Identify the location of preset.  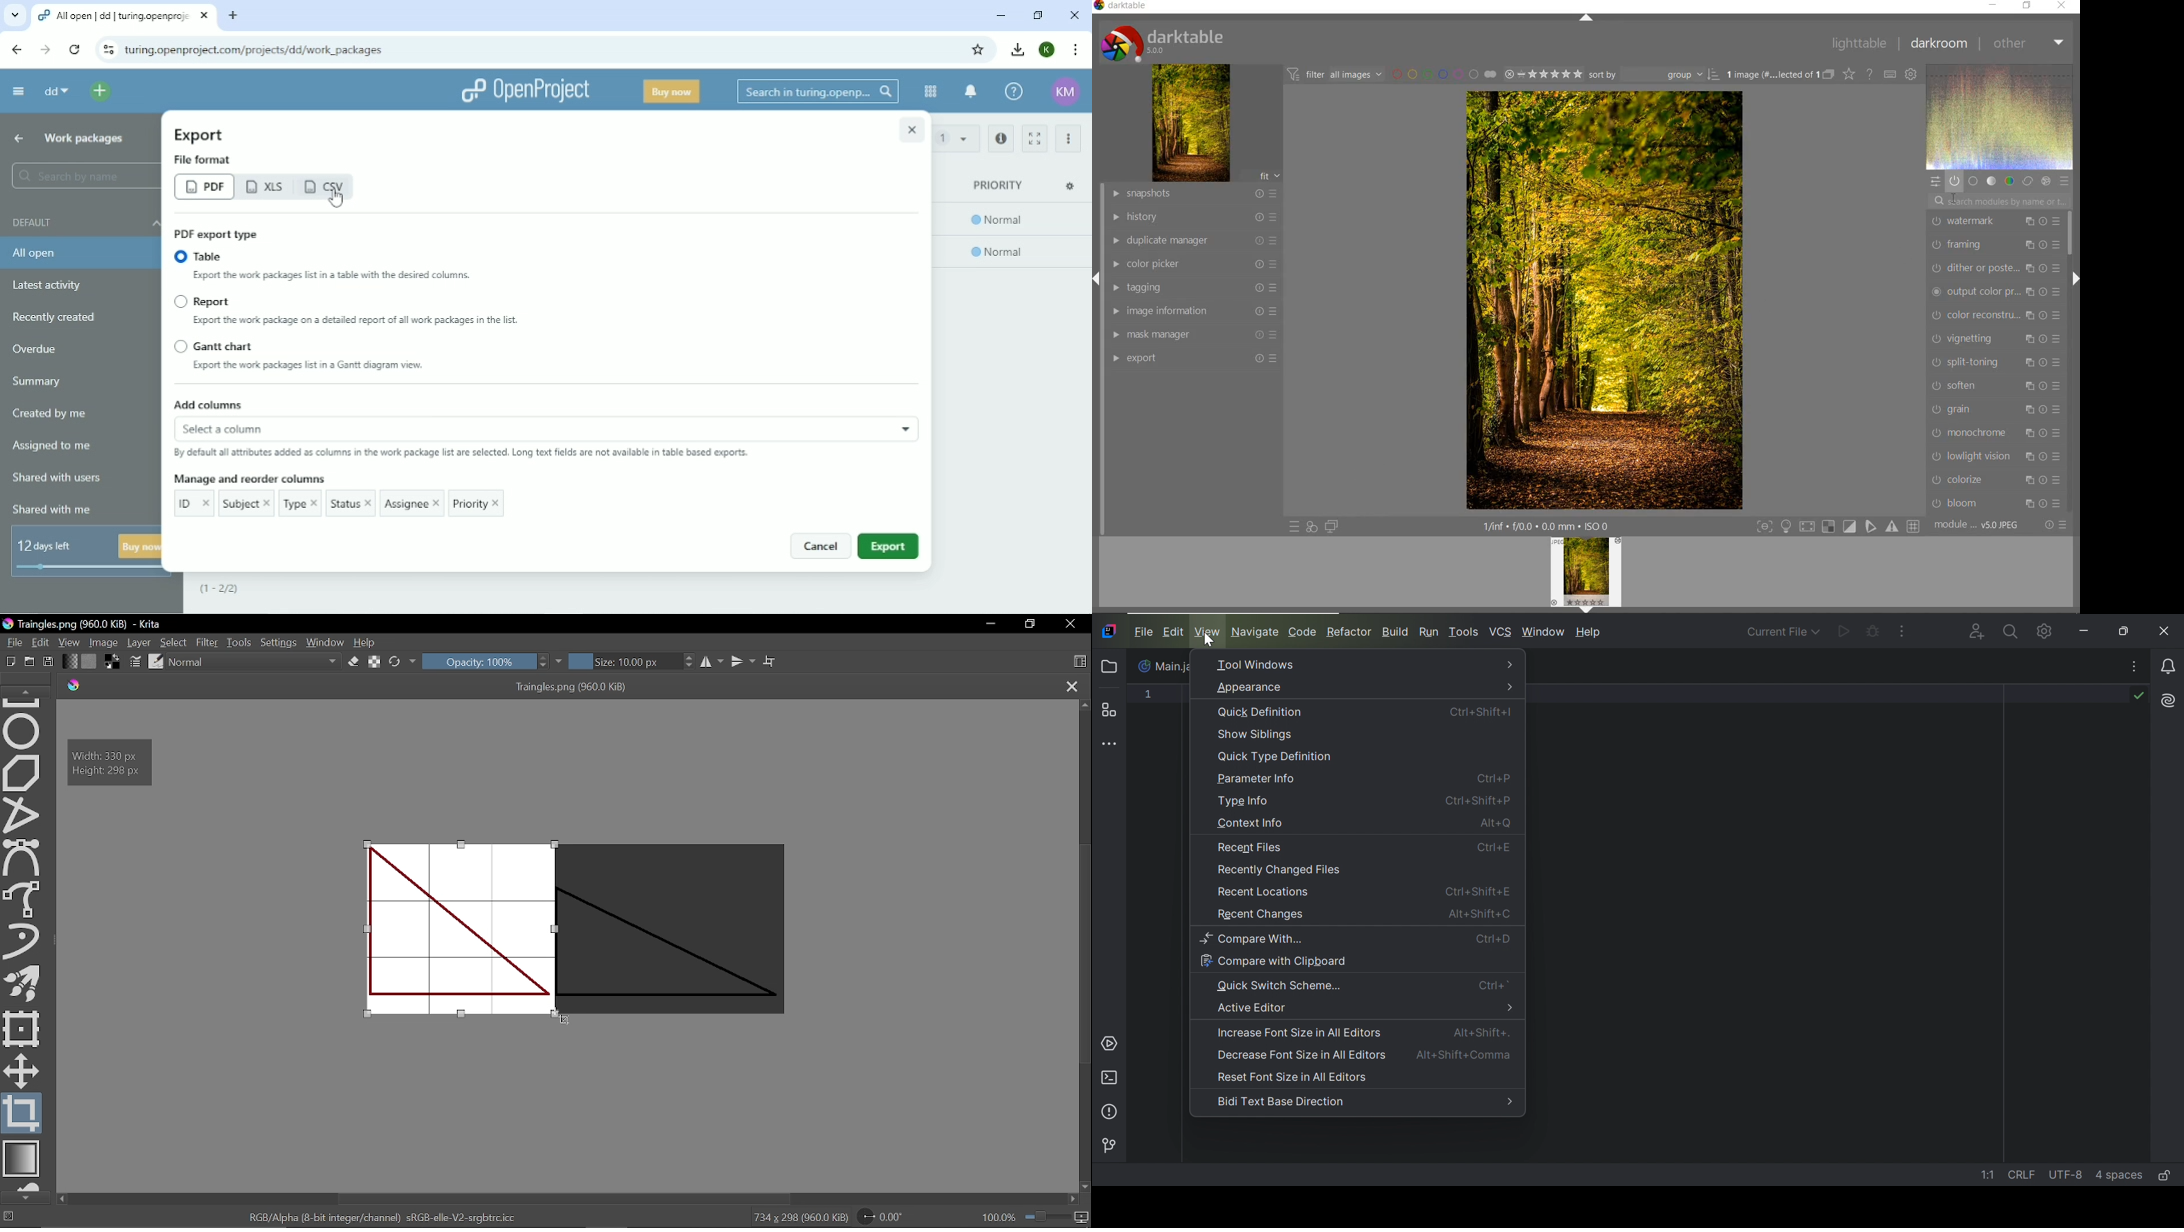
(2064, 181).